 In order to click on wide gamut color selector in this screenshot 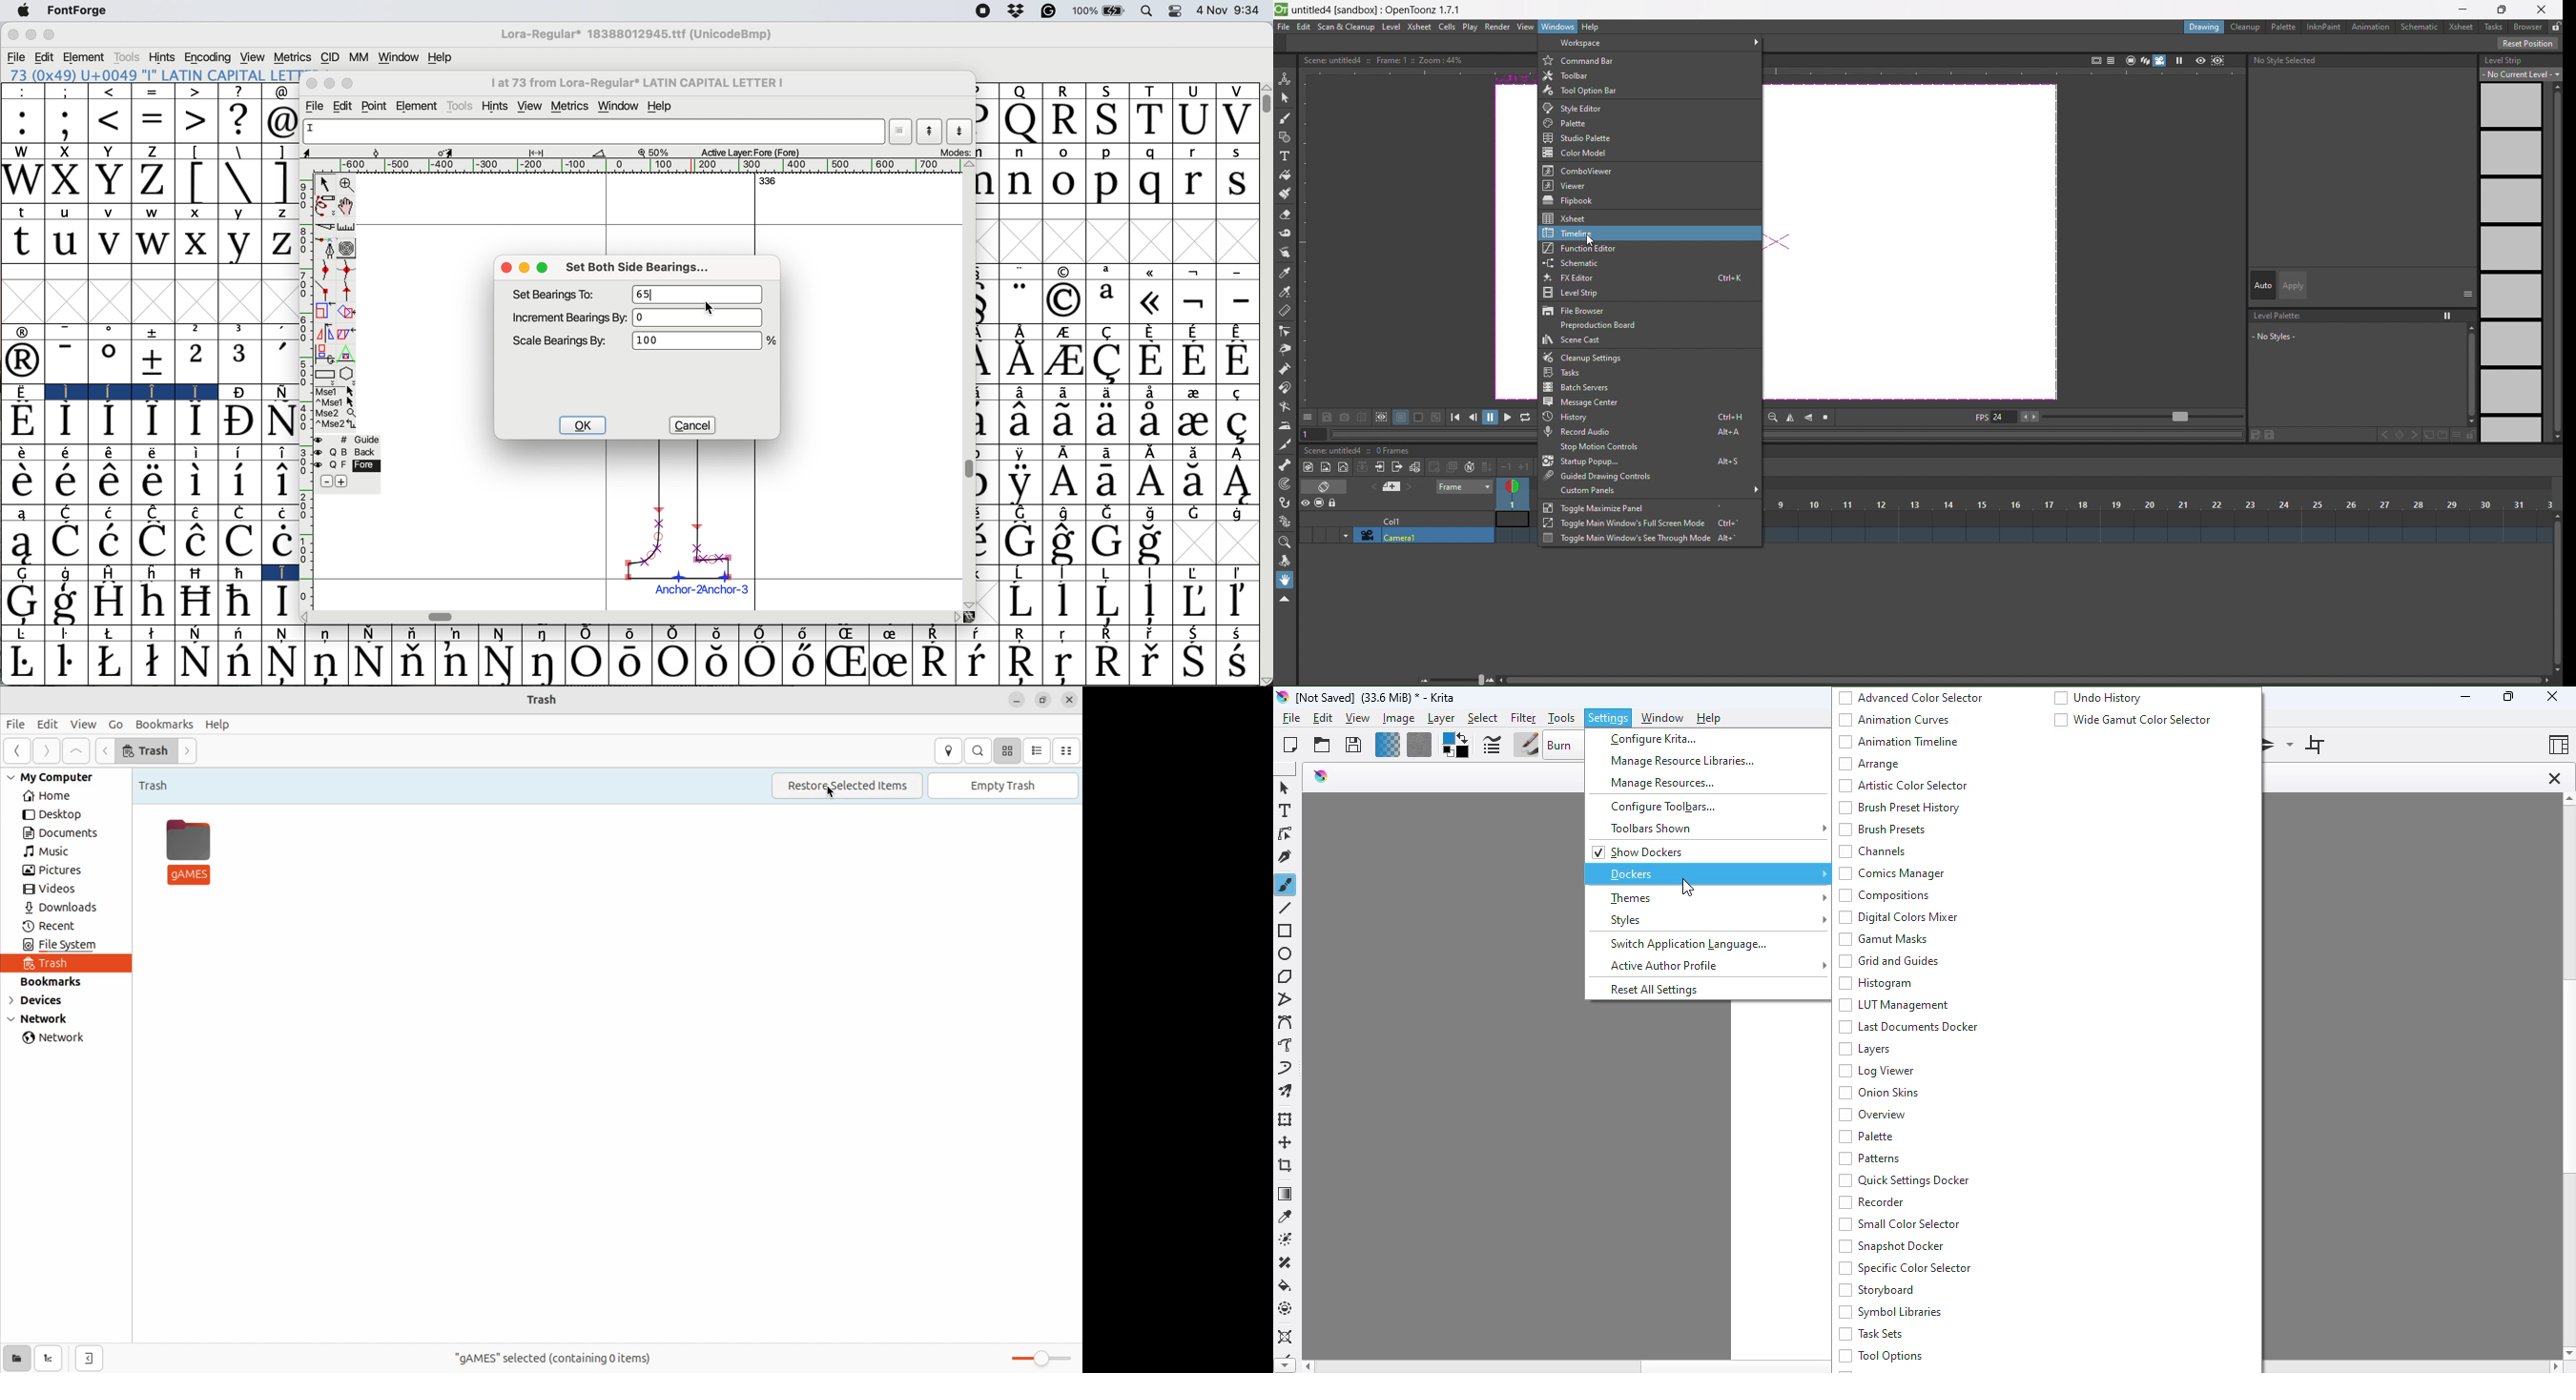, I will do `click(2133, 719)`.